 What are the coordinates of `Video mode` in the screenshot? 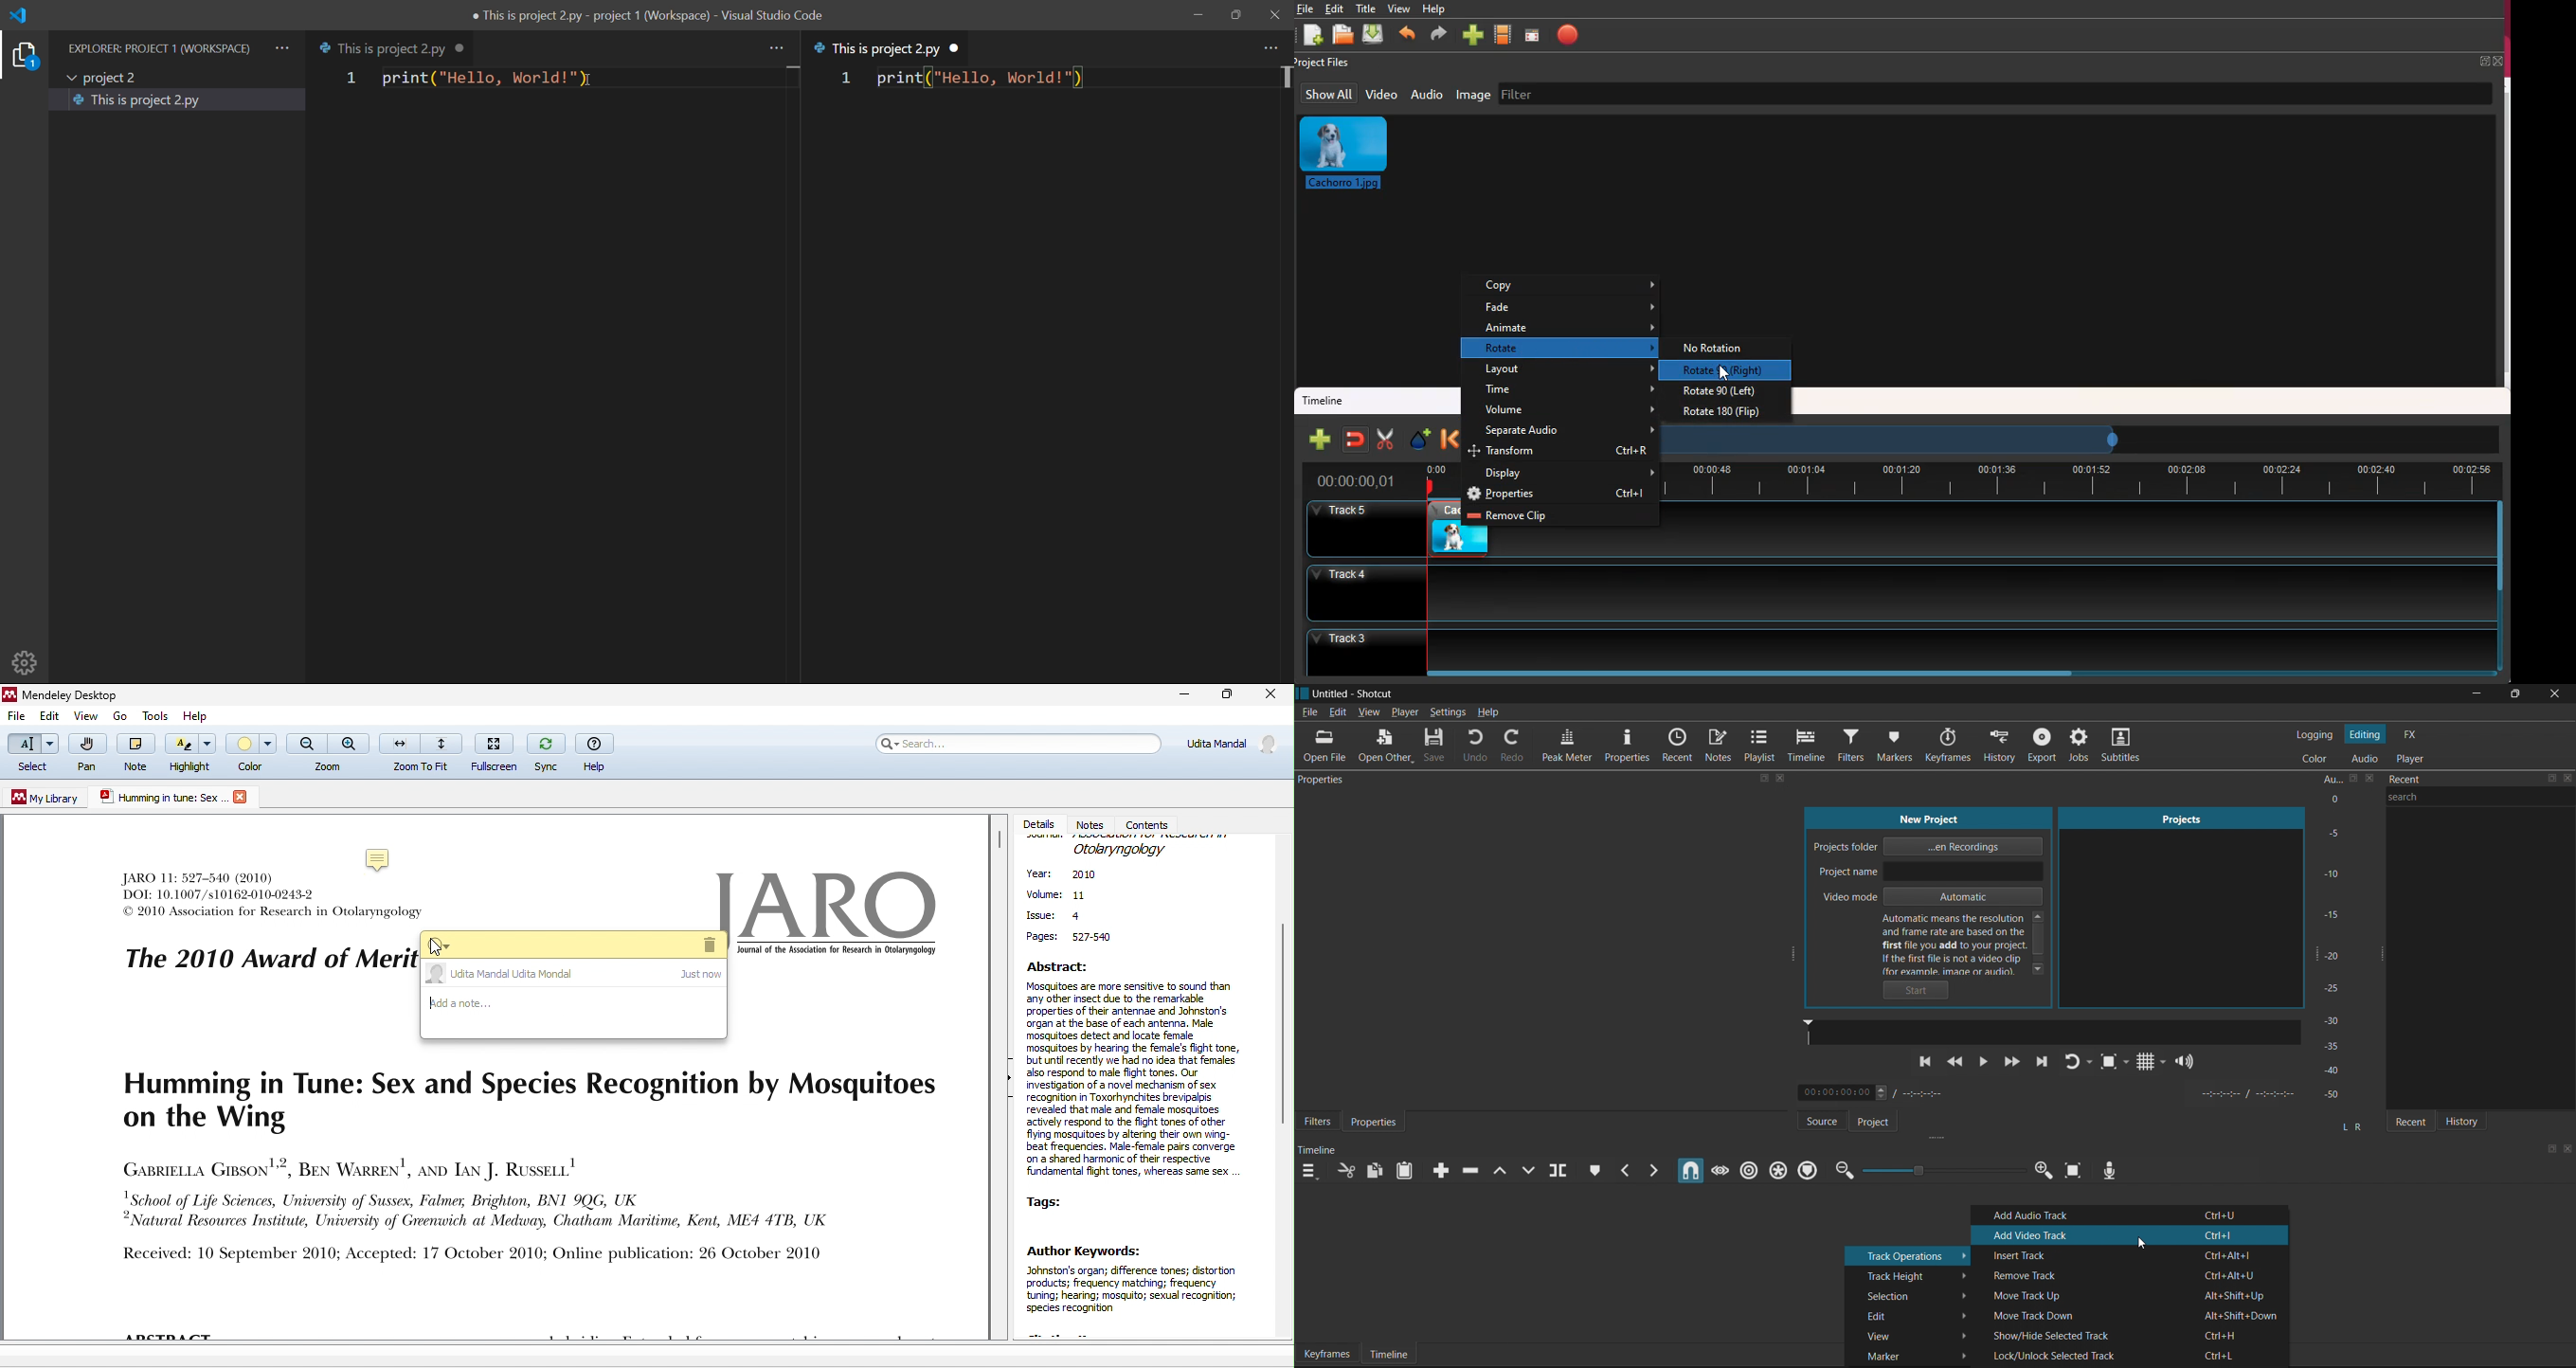 It's located at (1929, 898).